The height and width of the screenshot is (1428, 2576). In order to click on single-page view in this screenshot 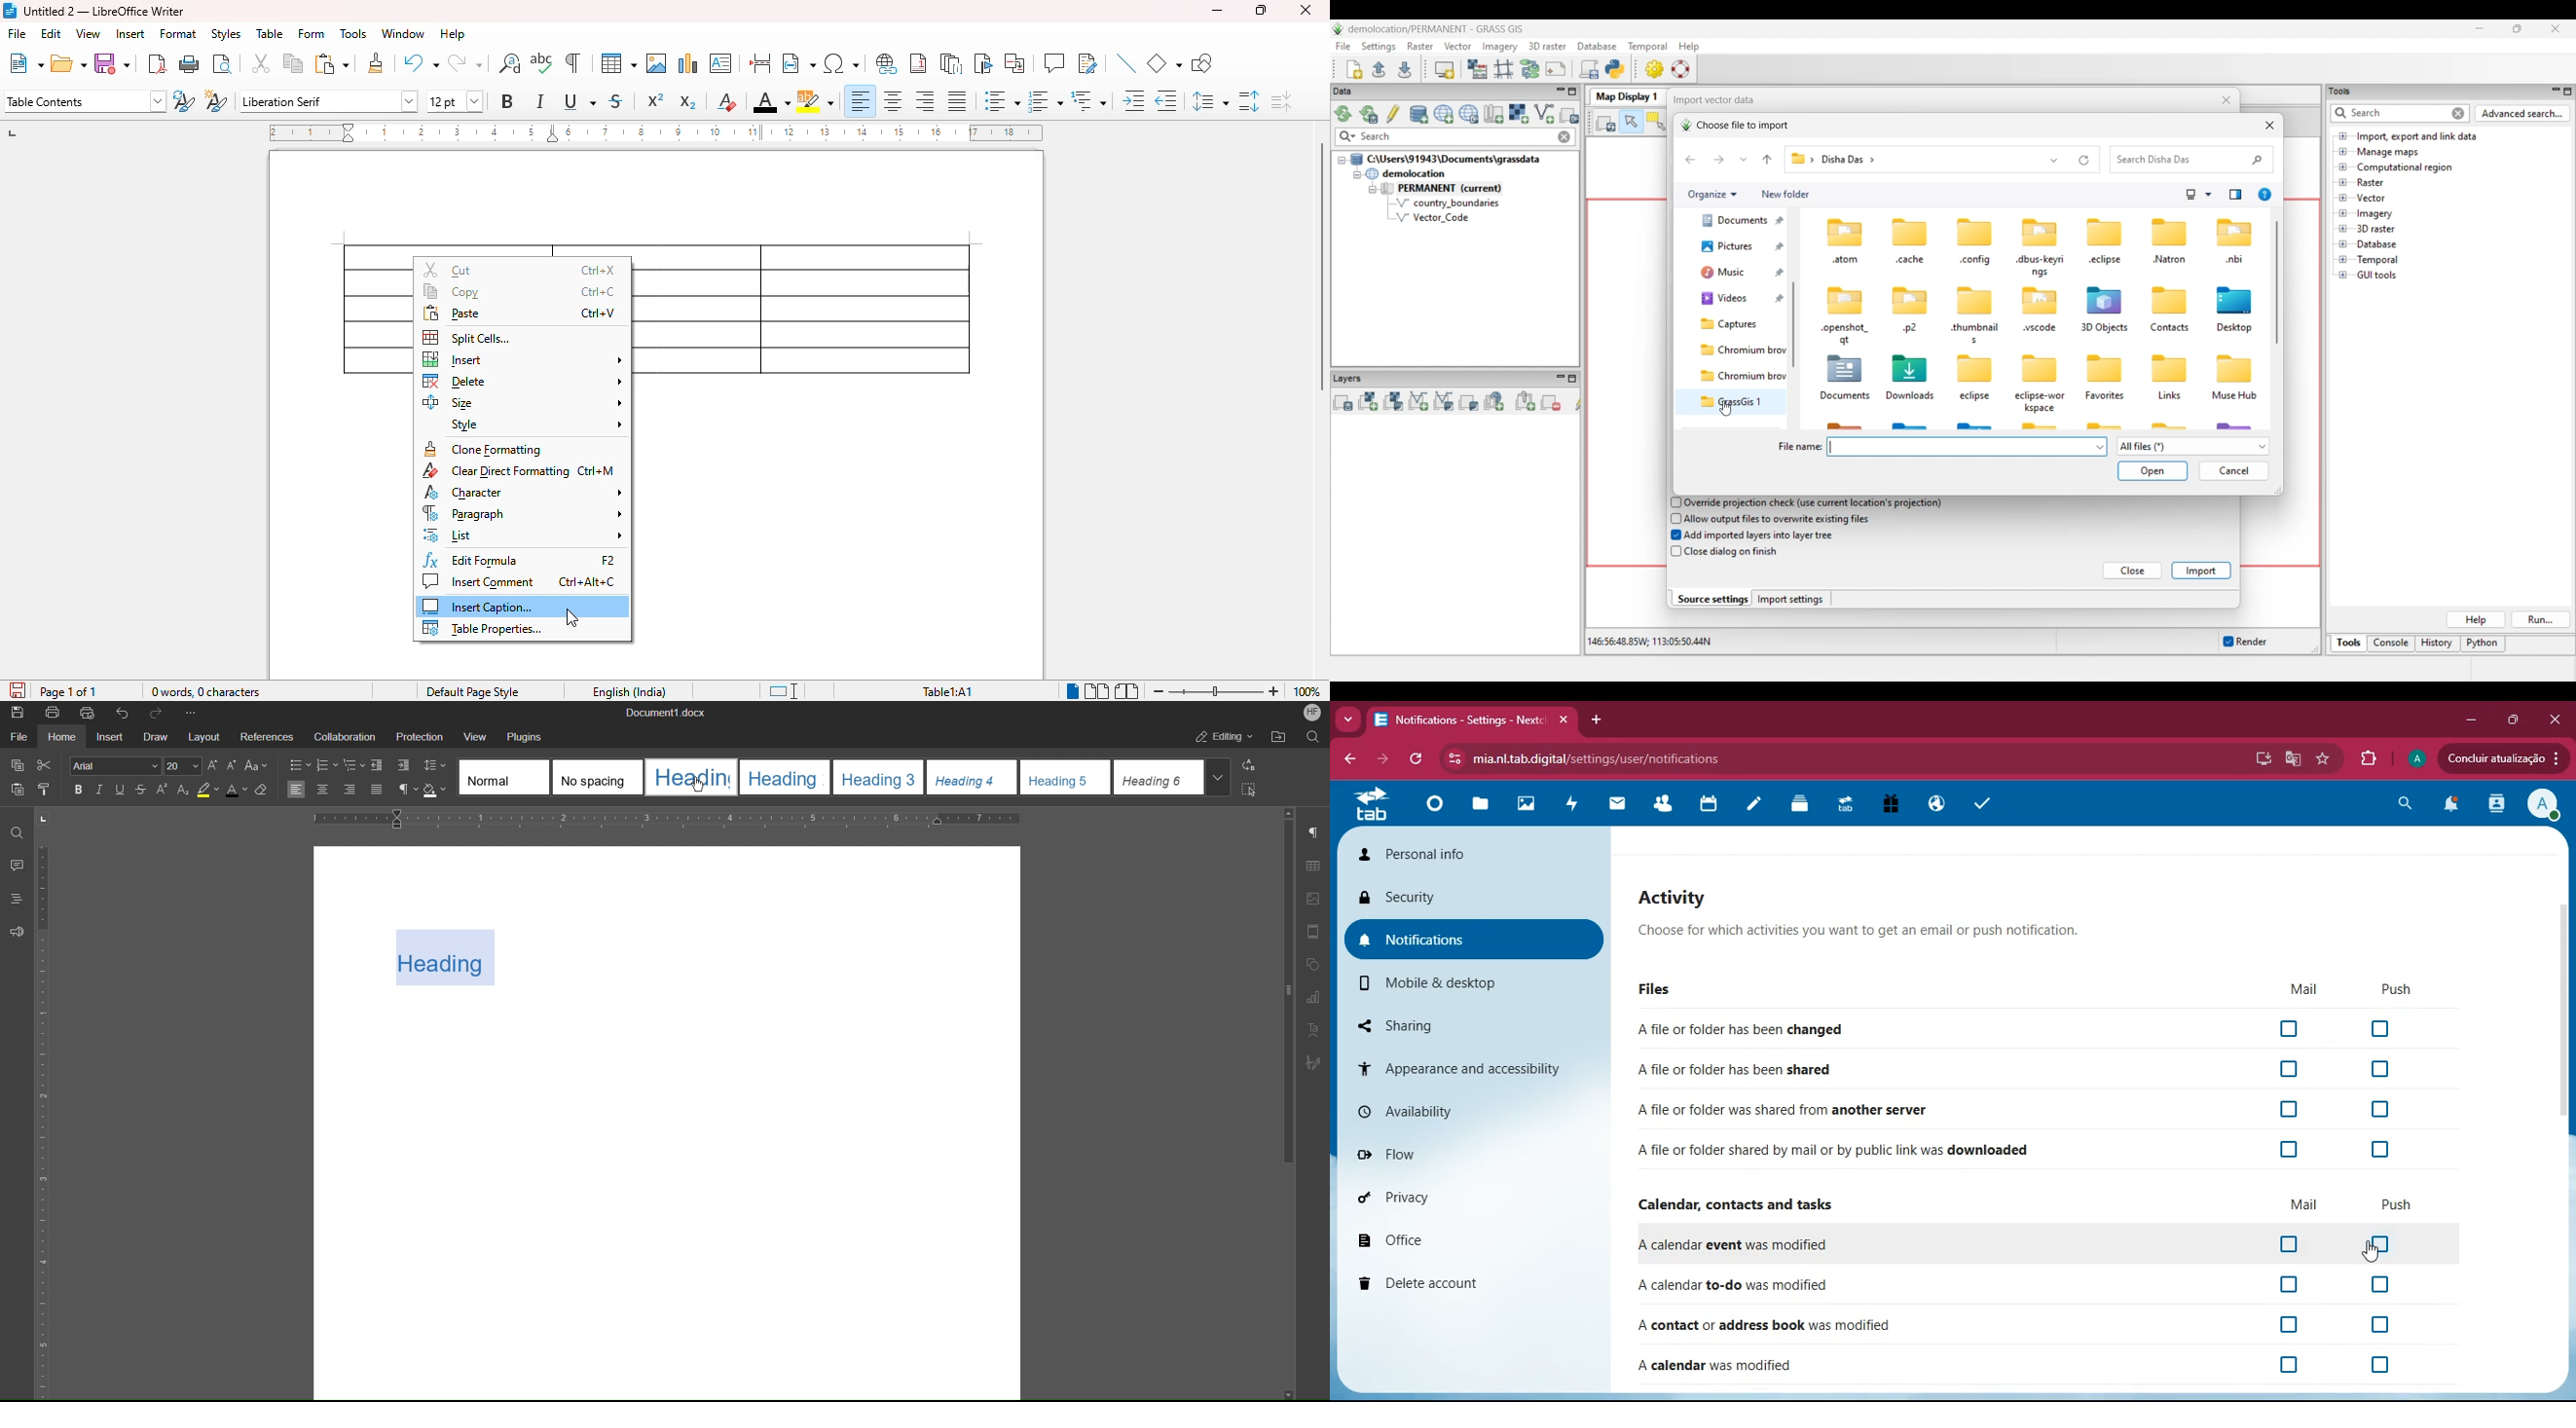, I will do `click(1074, 691)`.